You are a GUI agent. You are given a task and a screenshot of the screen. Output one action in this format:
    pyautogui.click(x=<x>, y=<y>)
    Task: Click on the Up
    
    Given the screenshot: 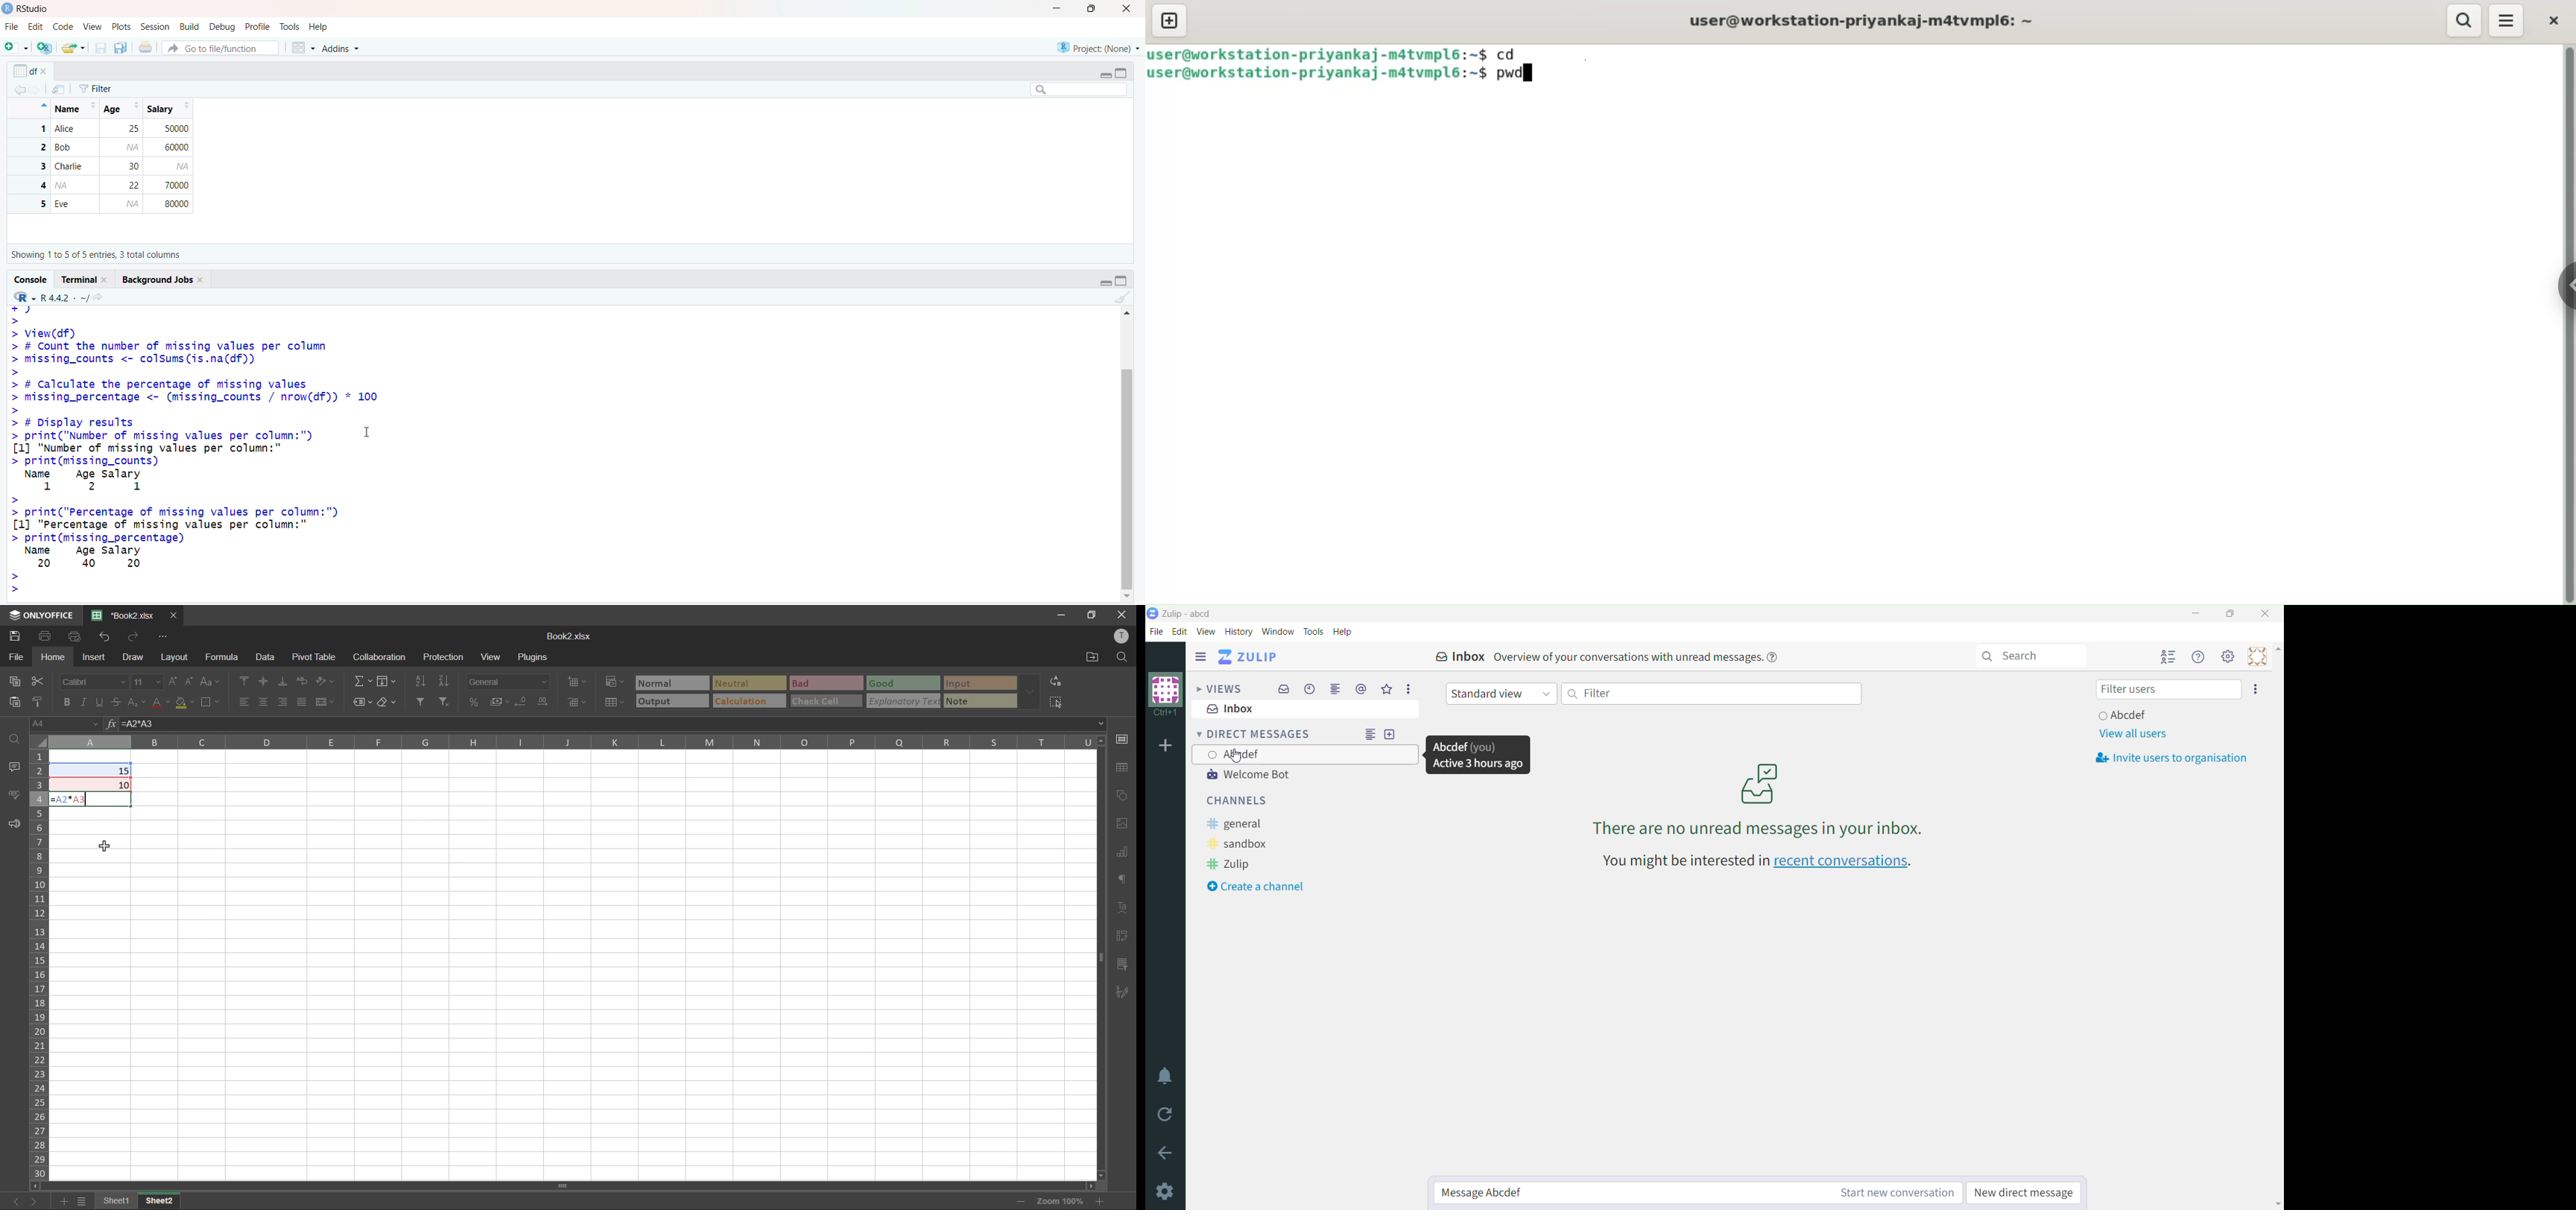 What is the action you would take?
    pyautogui.click(x=1130, y=314)
    